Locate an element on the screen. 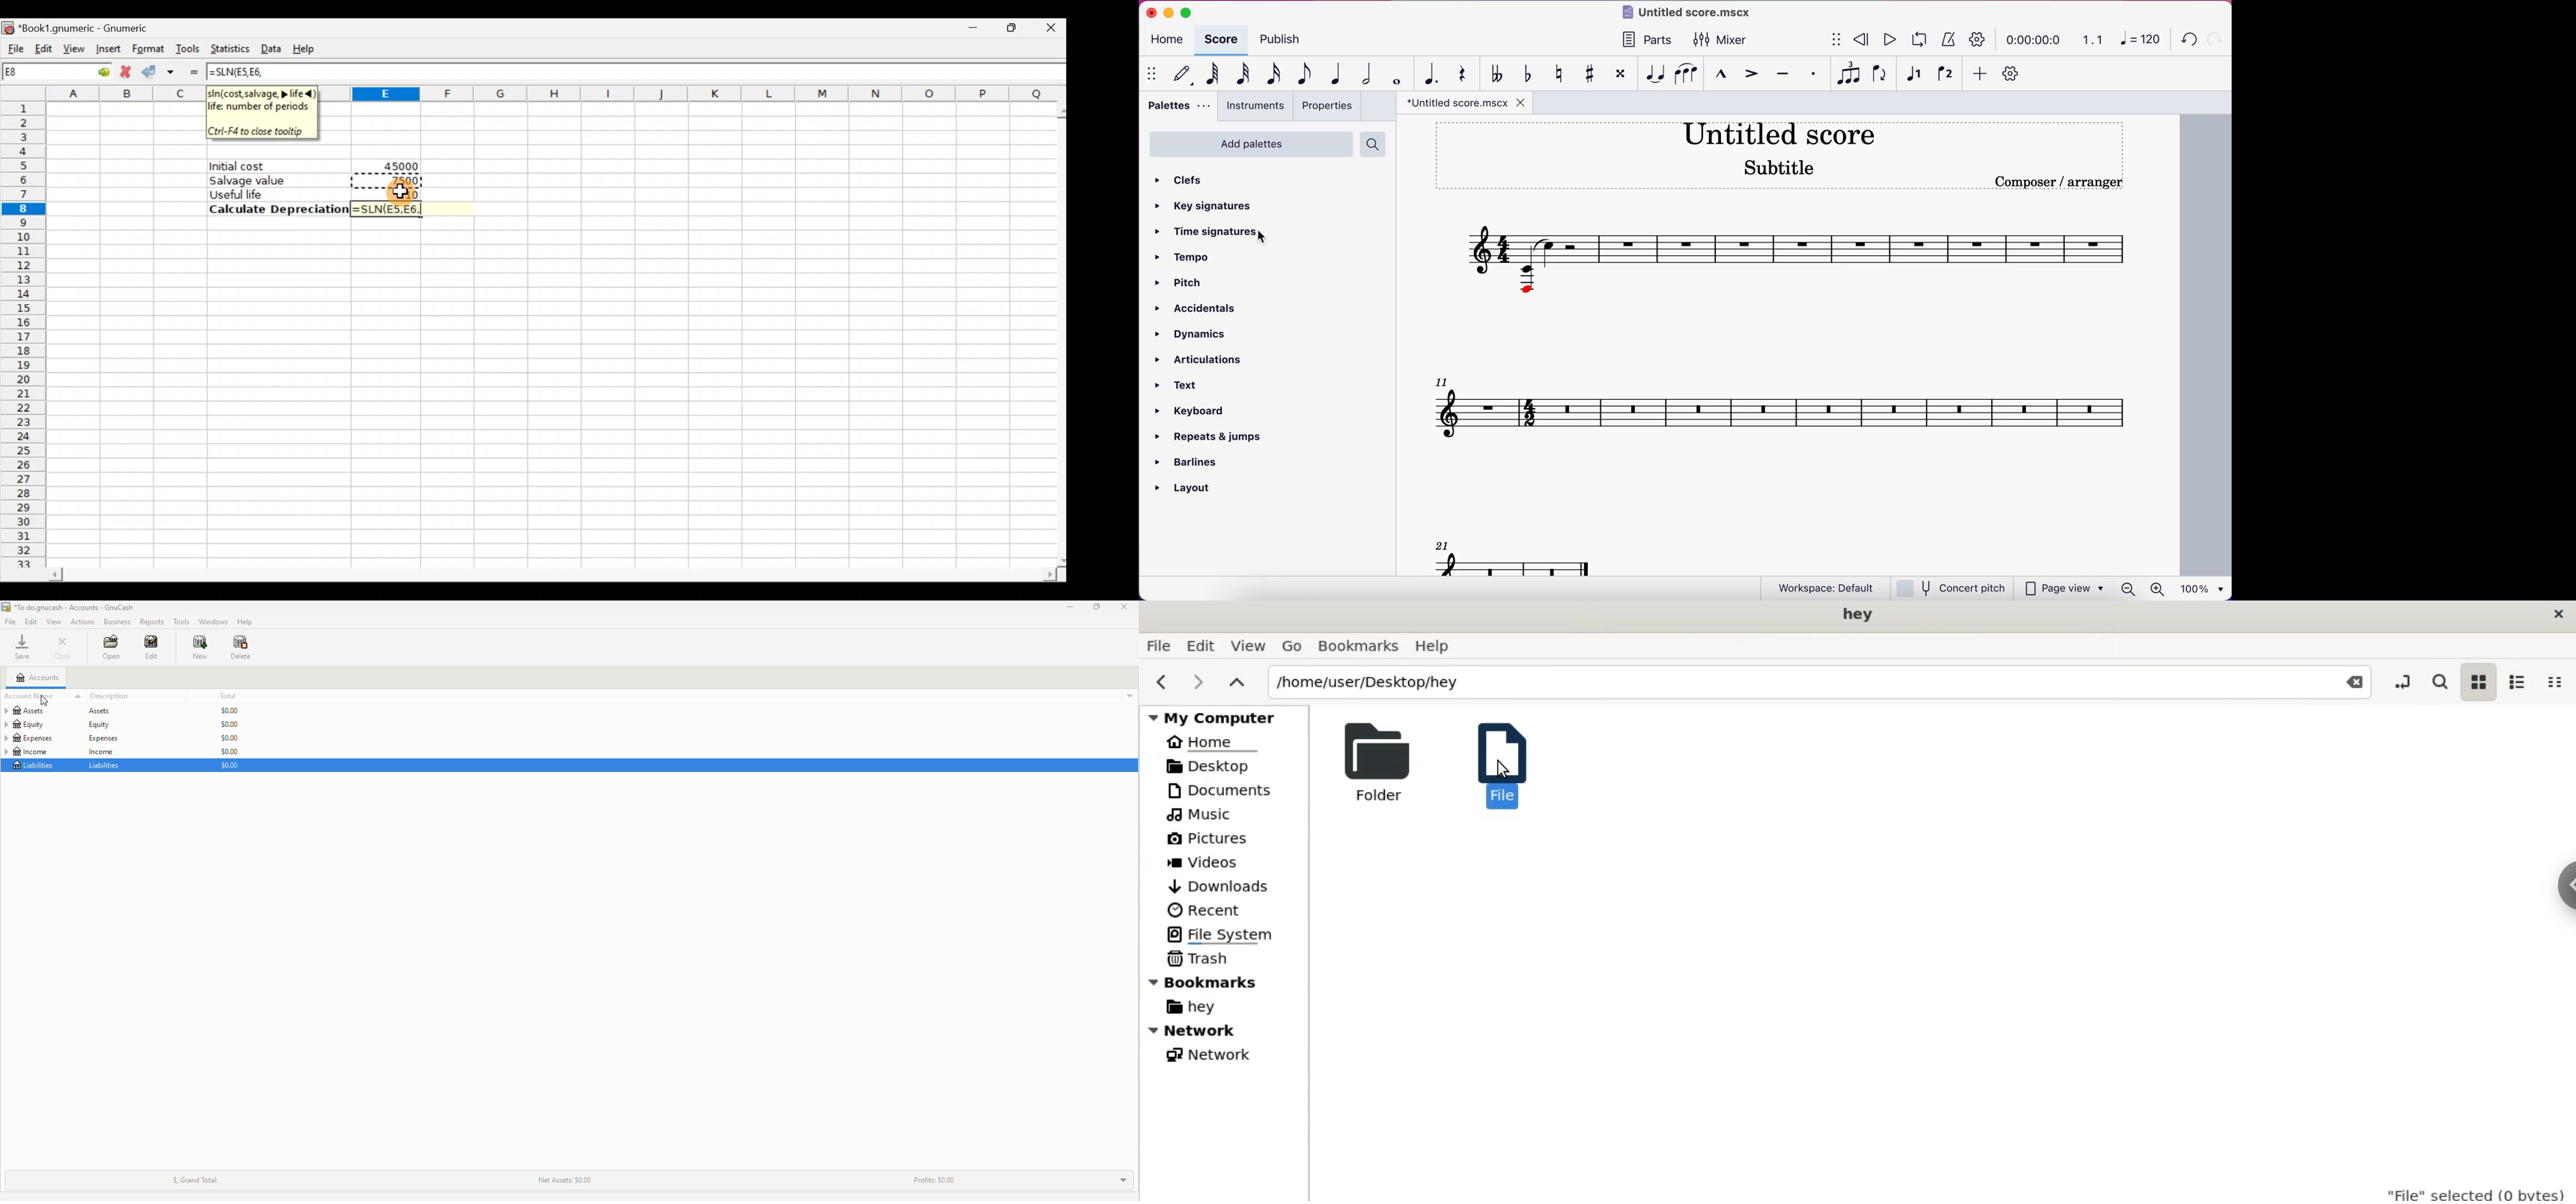  Drop Down is located at coordinates (1123, 1180).